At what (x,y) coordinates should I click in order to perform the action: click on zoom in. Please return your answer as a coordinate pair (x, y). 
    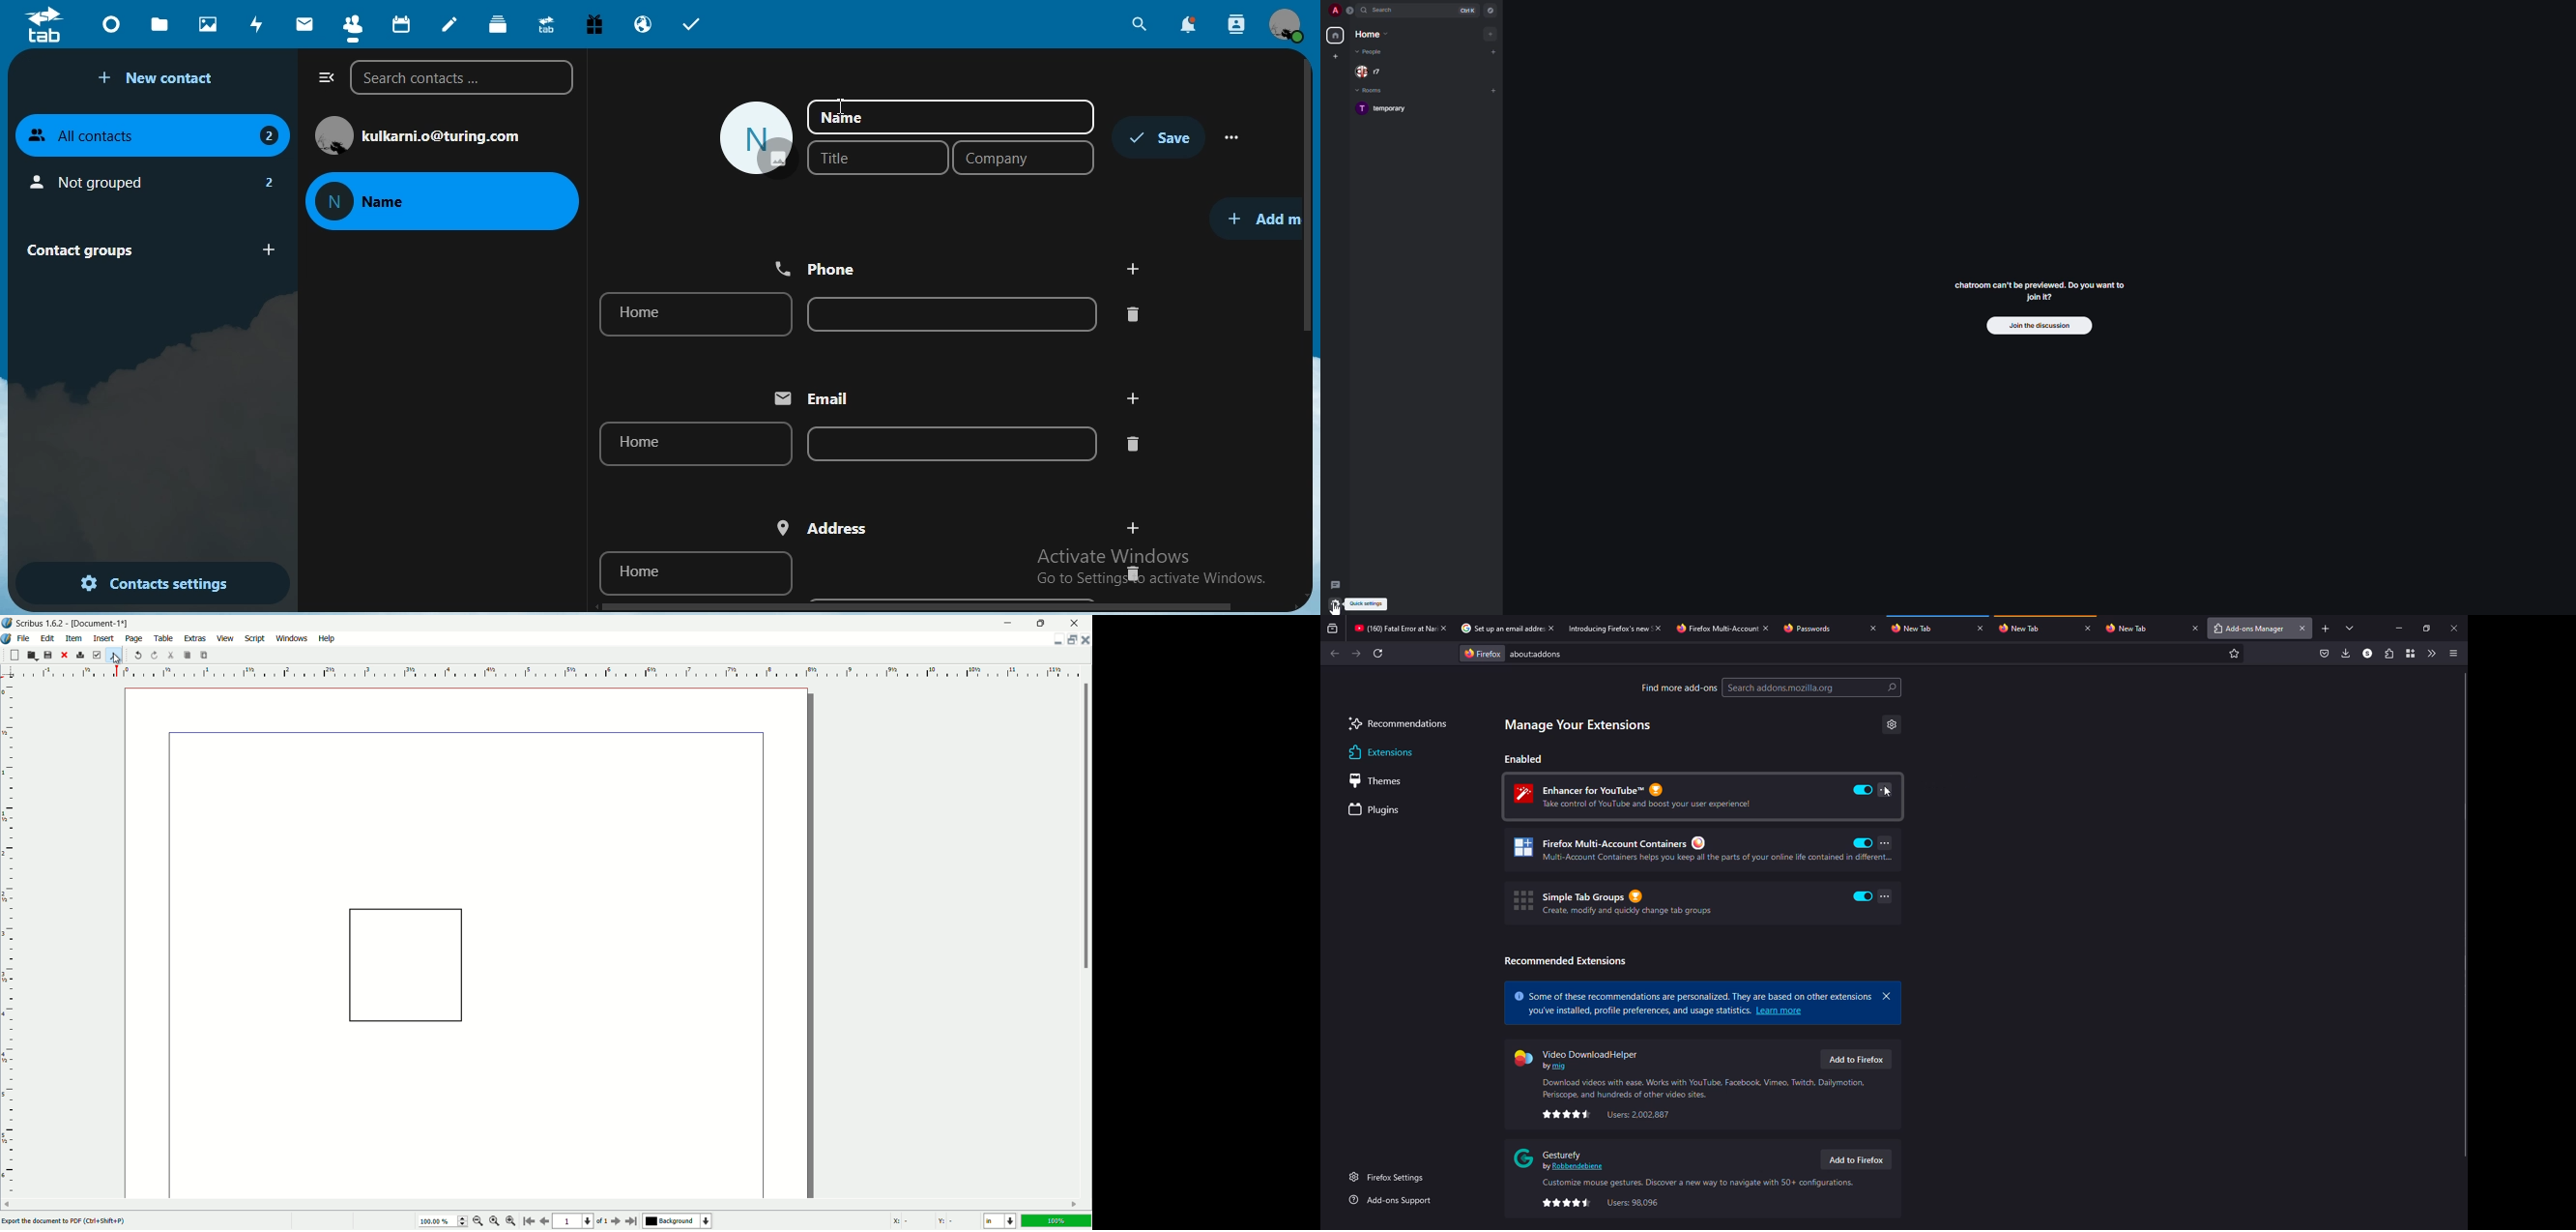
    Looking at the image, I should click on (511, 1223).